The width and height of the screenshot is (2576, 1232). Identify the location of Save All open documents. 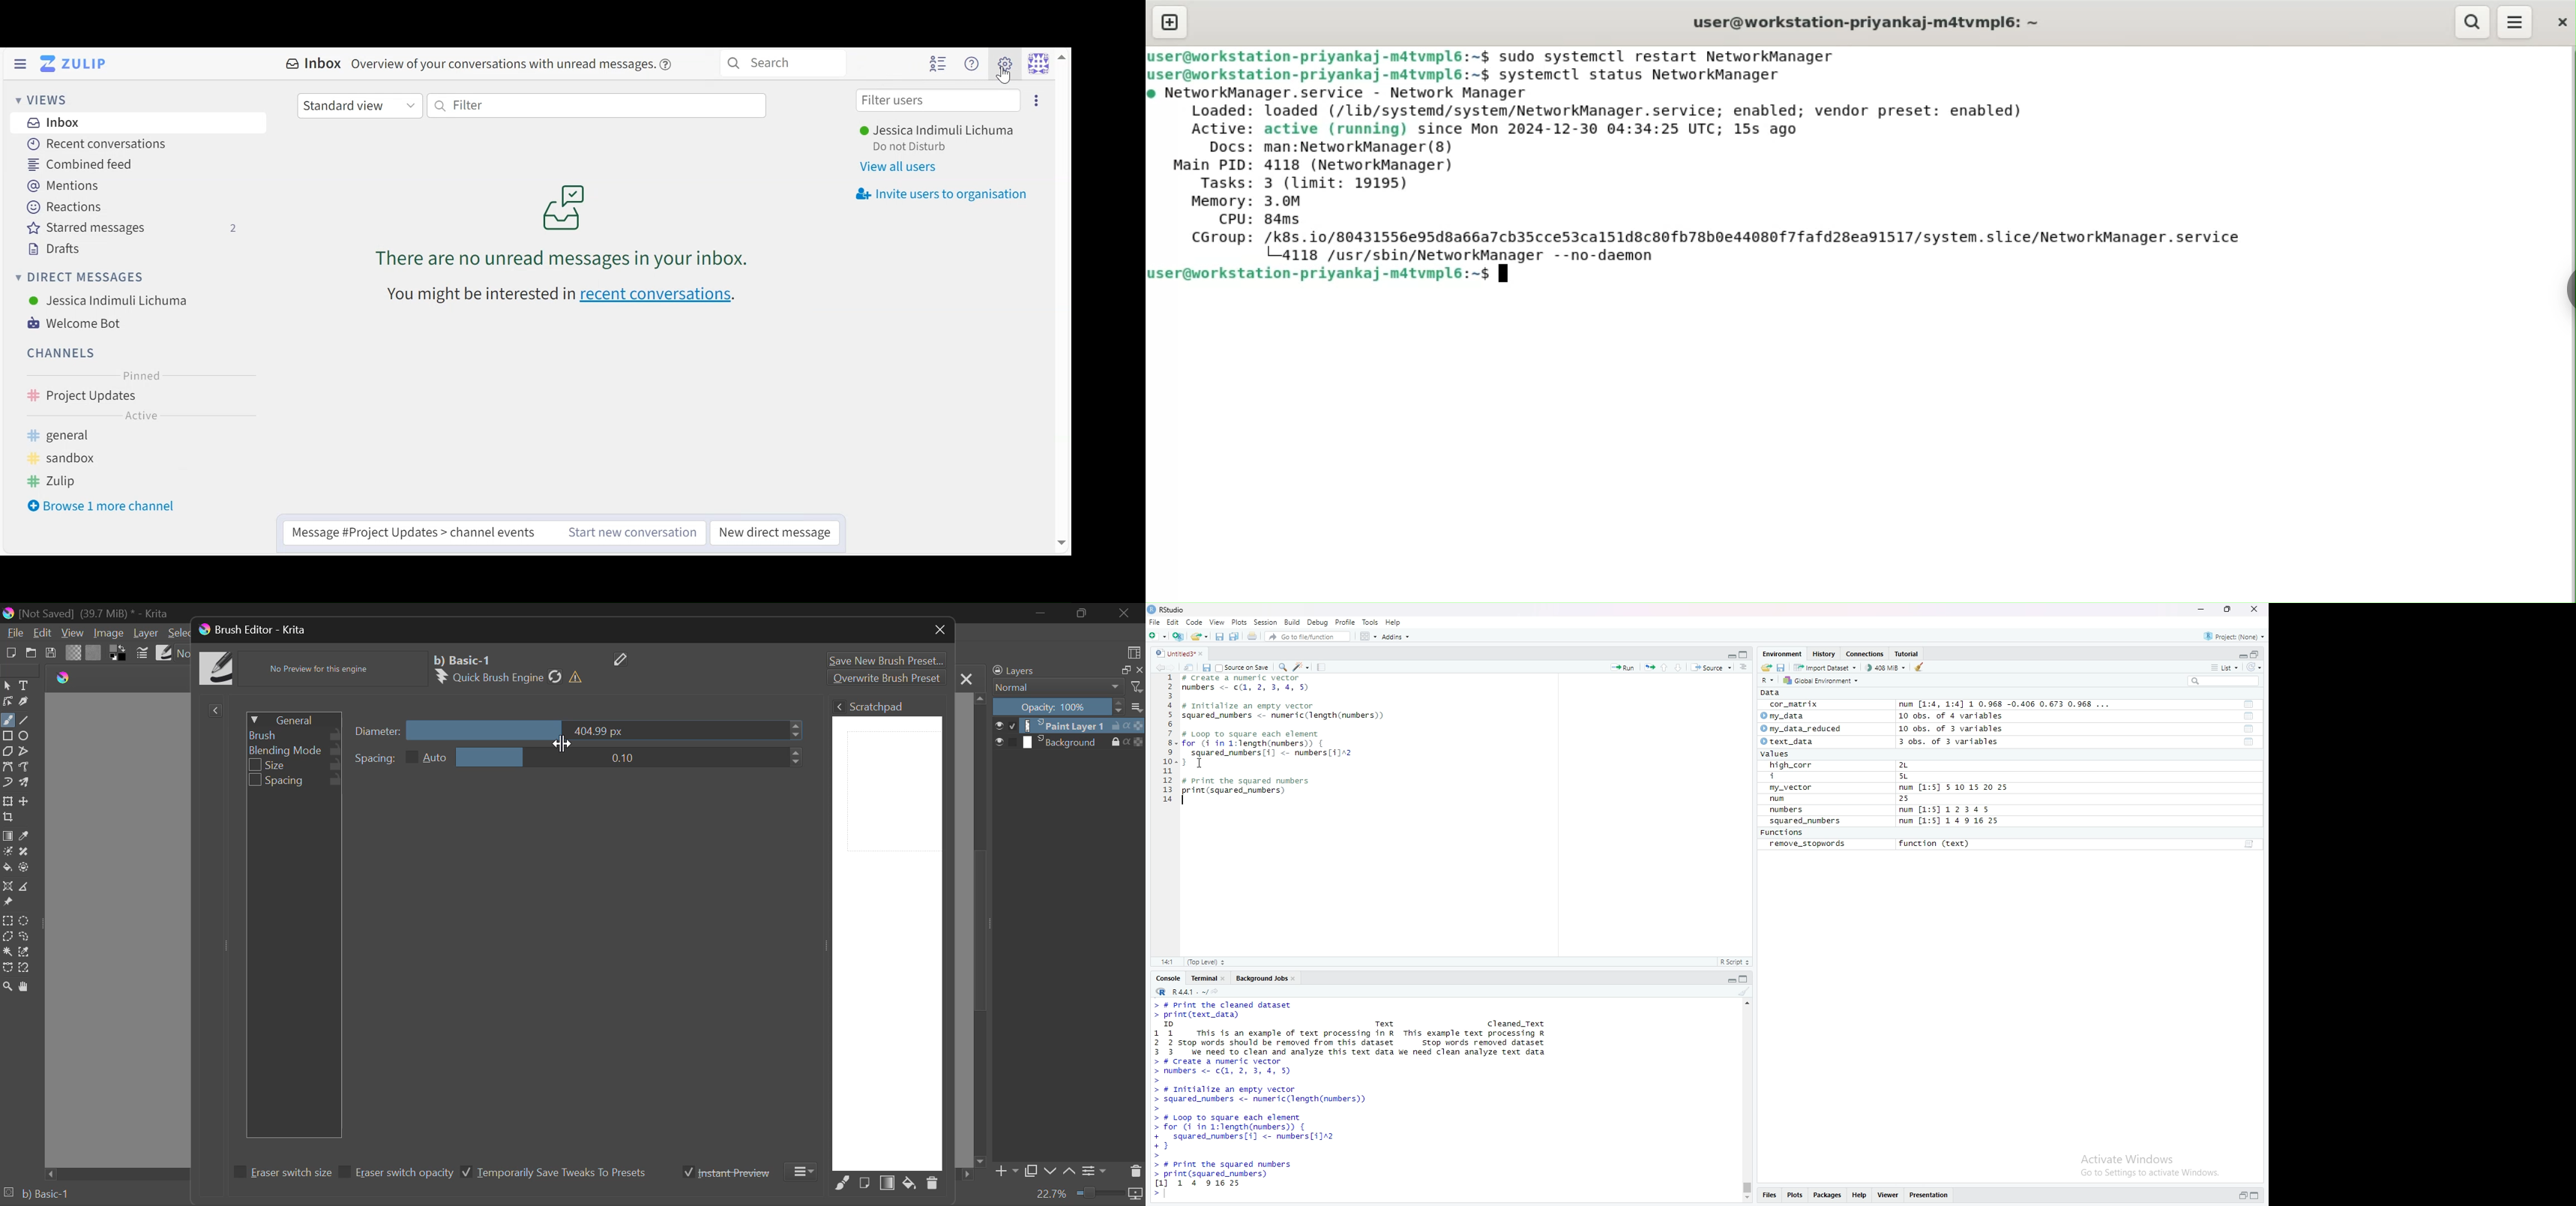
(1235, 635).